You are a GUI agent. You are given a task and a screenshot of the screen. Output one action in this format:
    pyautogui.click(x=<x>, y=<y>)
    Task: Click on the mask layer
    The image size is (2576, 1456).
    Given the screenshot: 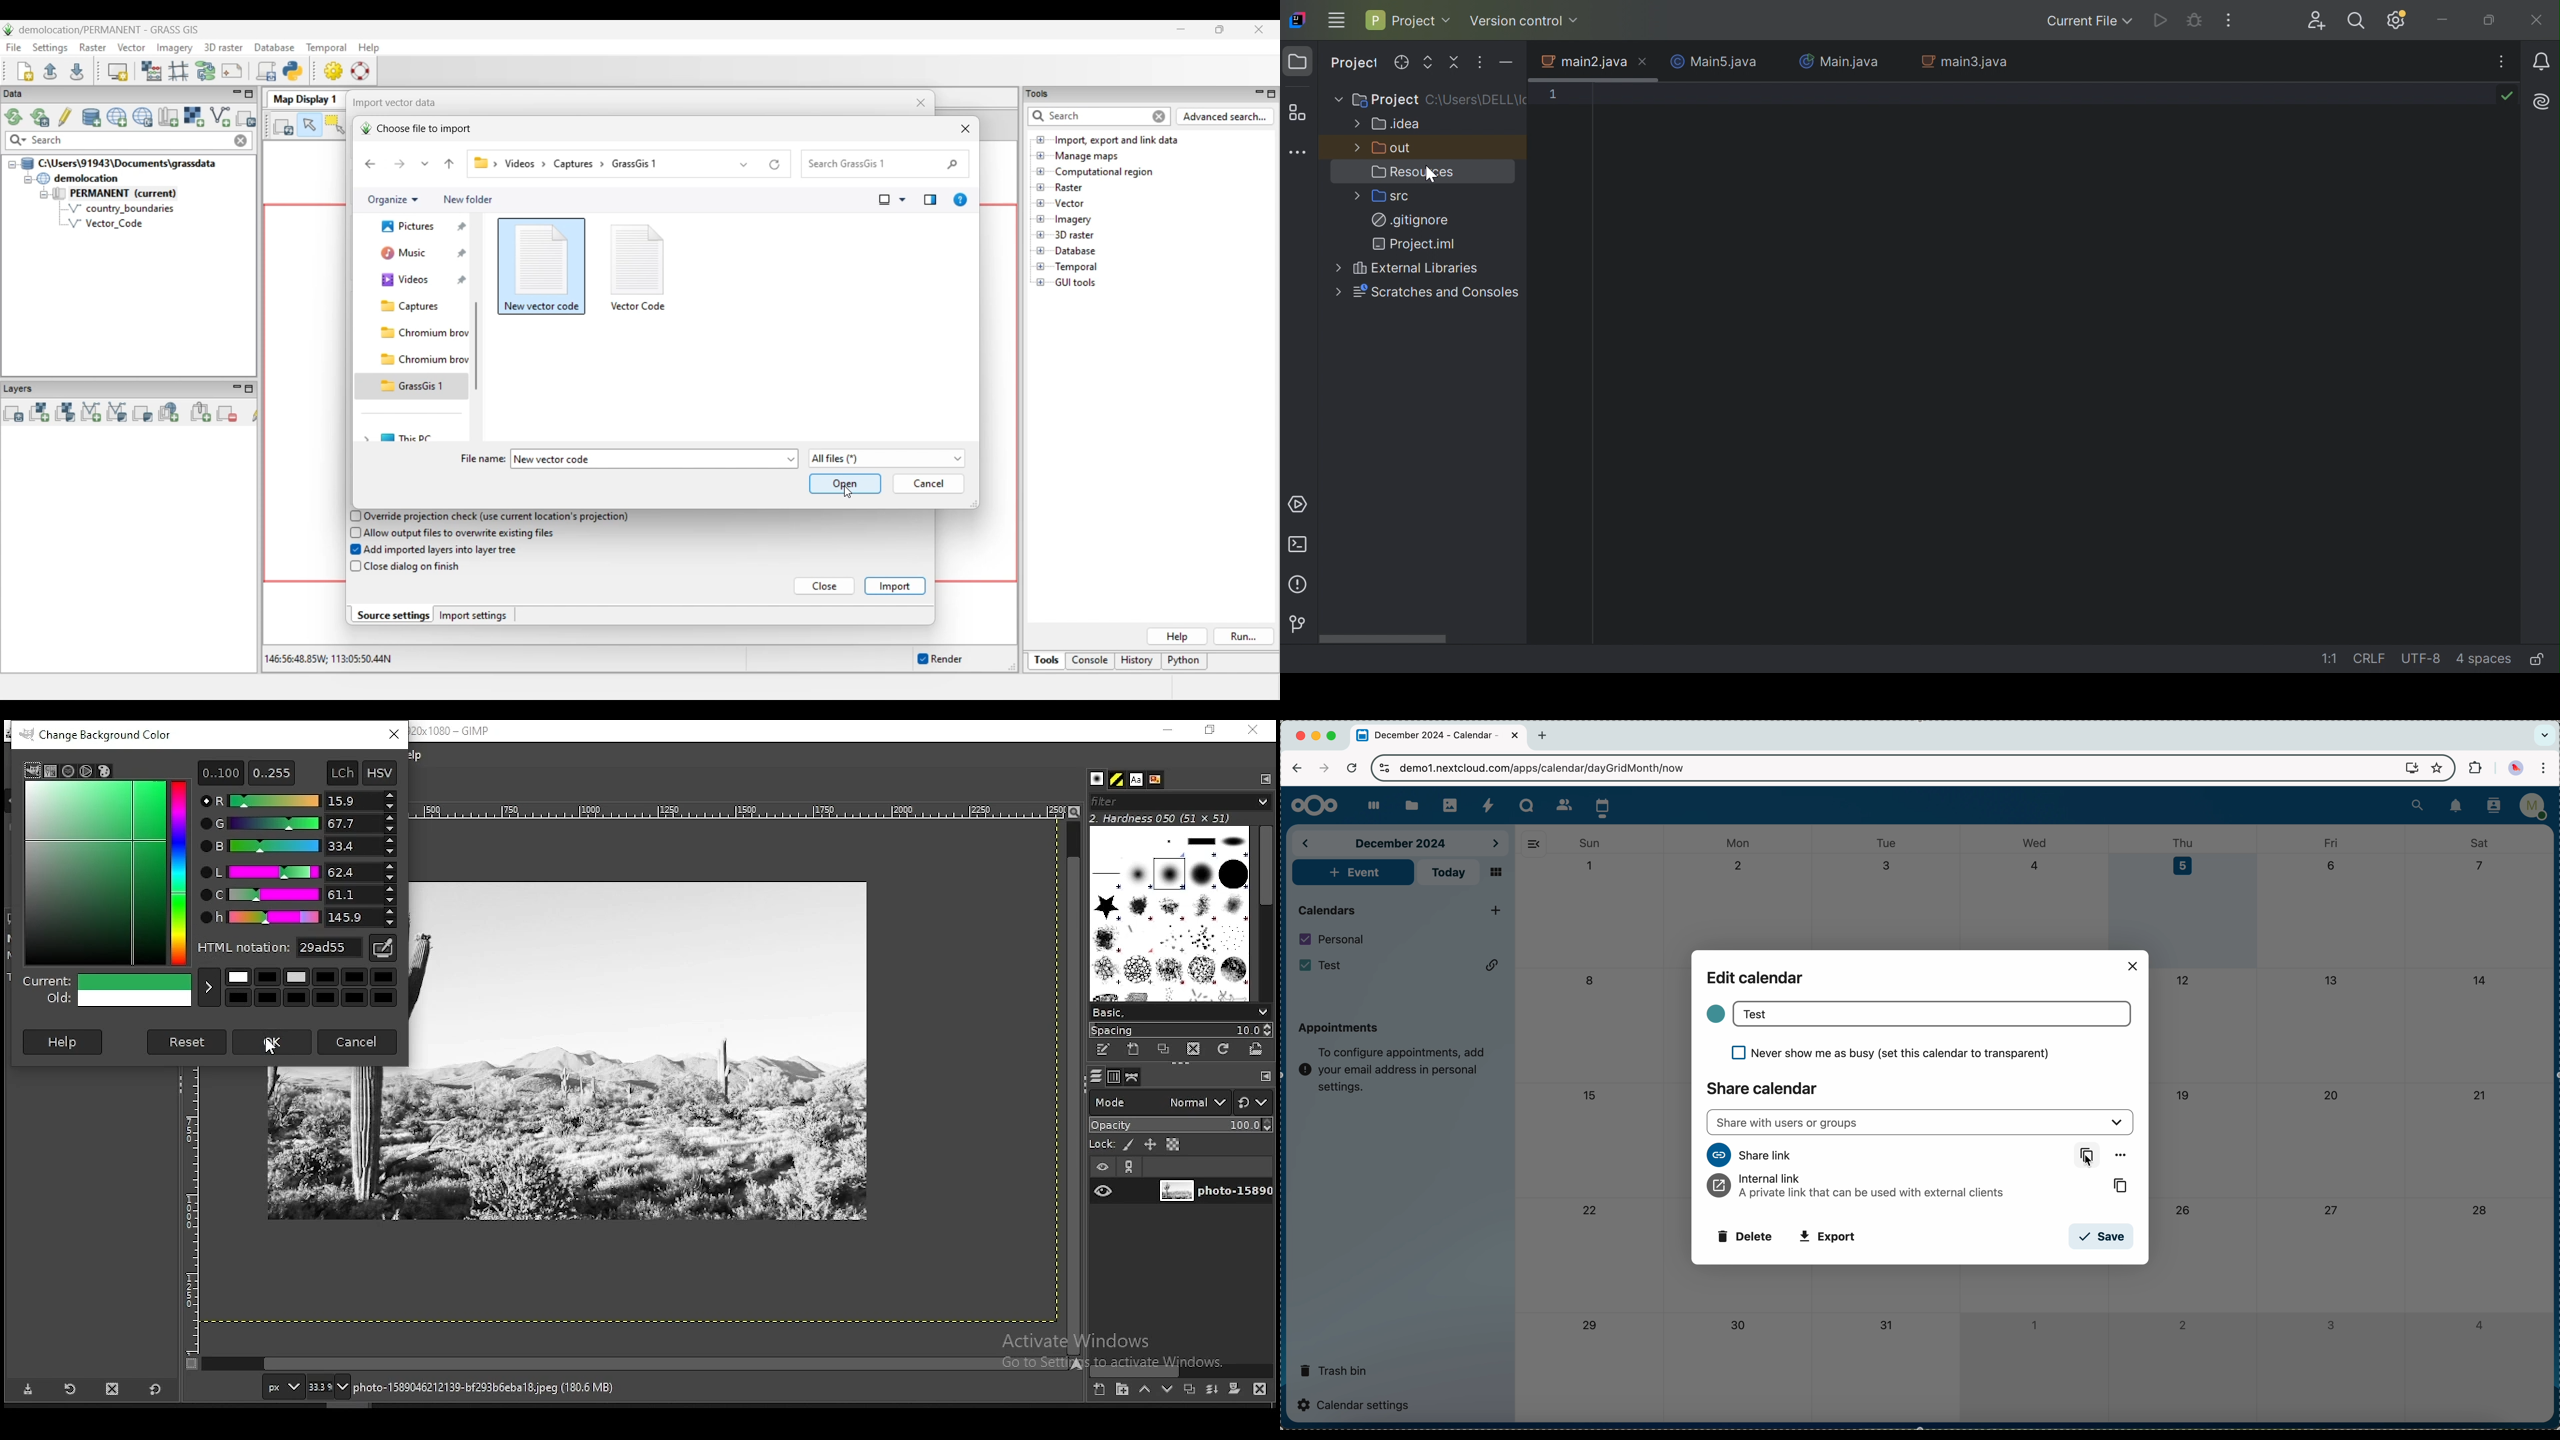 What is the action you would take?
    pyautogui.click(x=1234, y=1390)
    